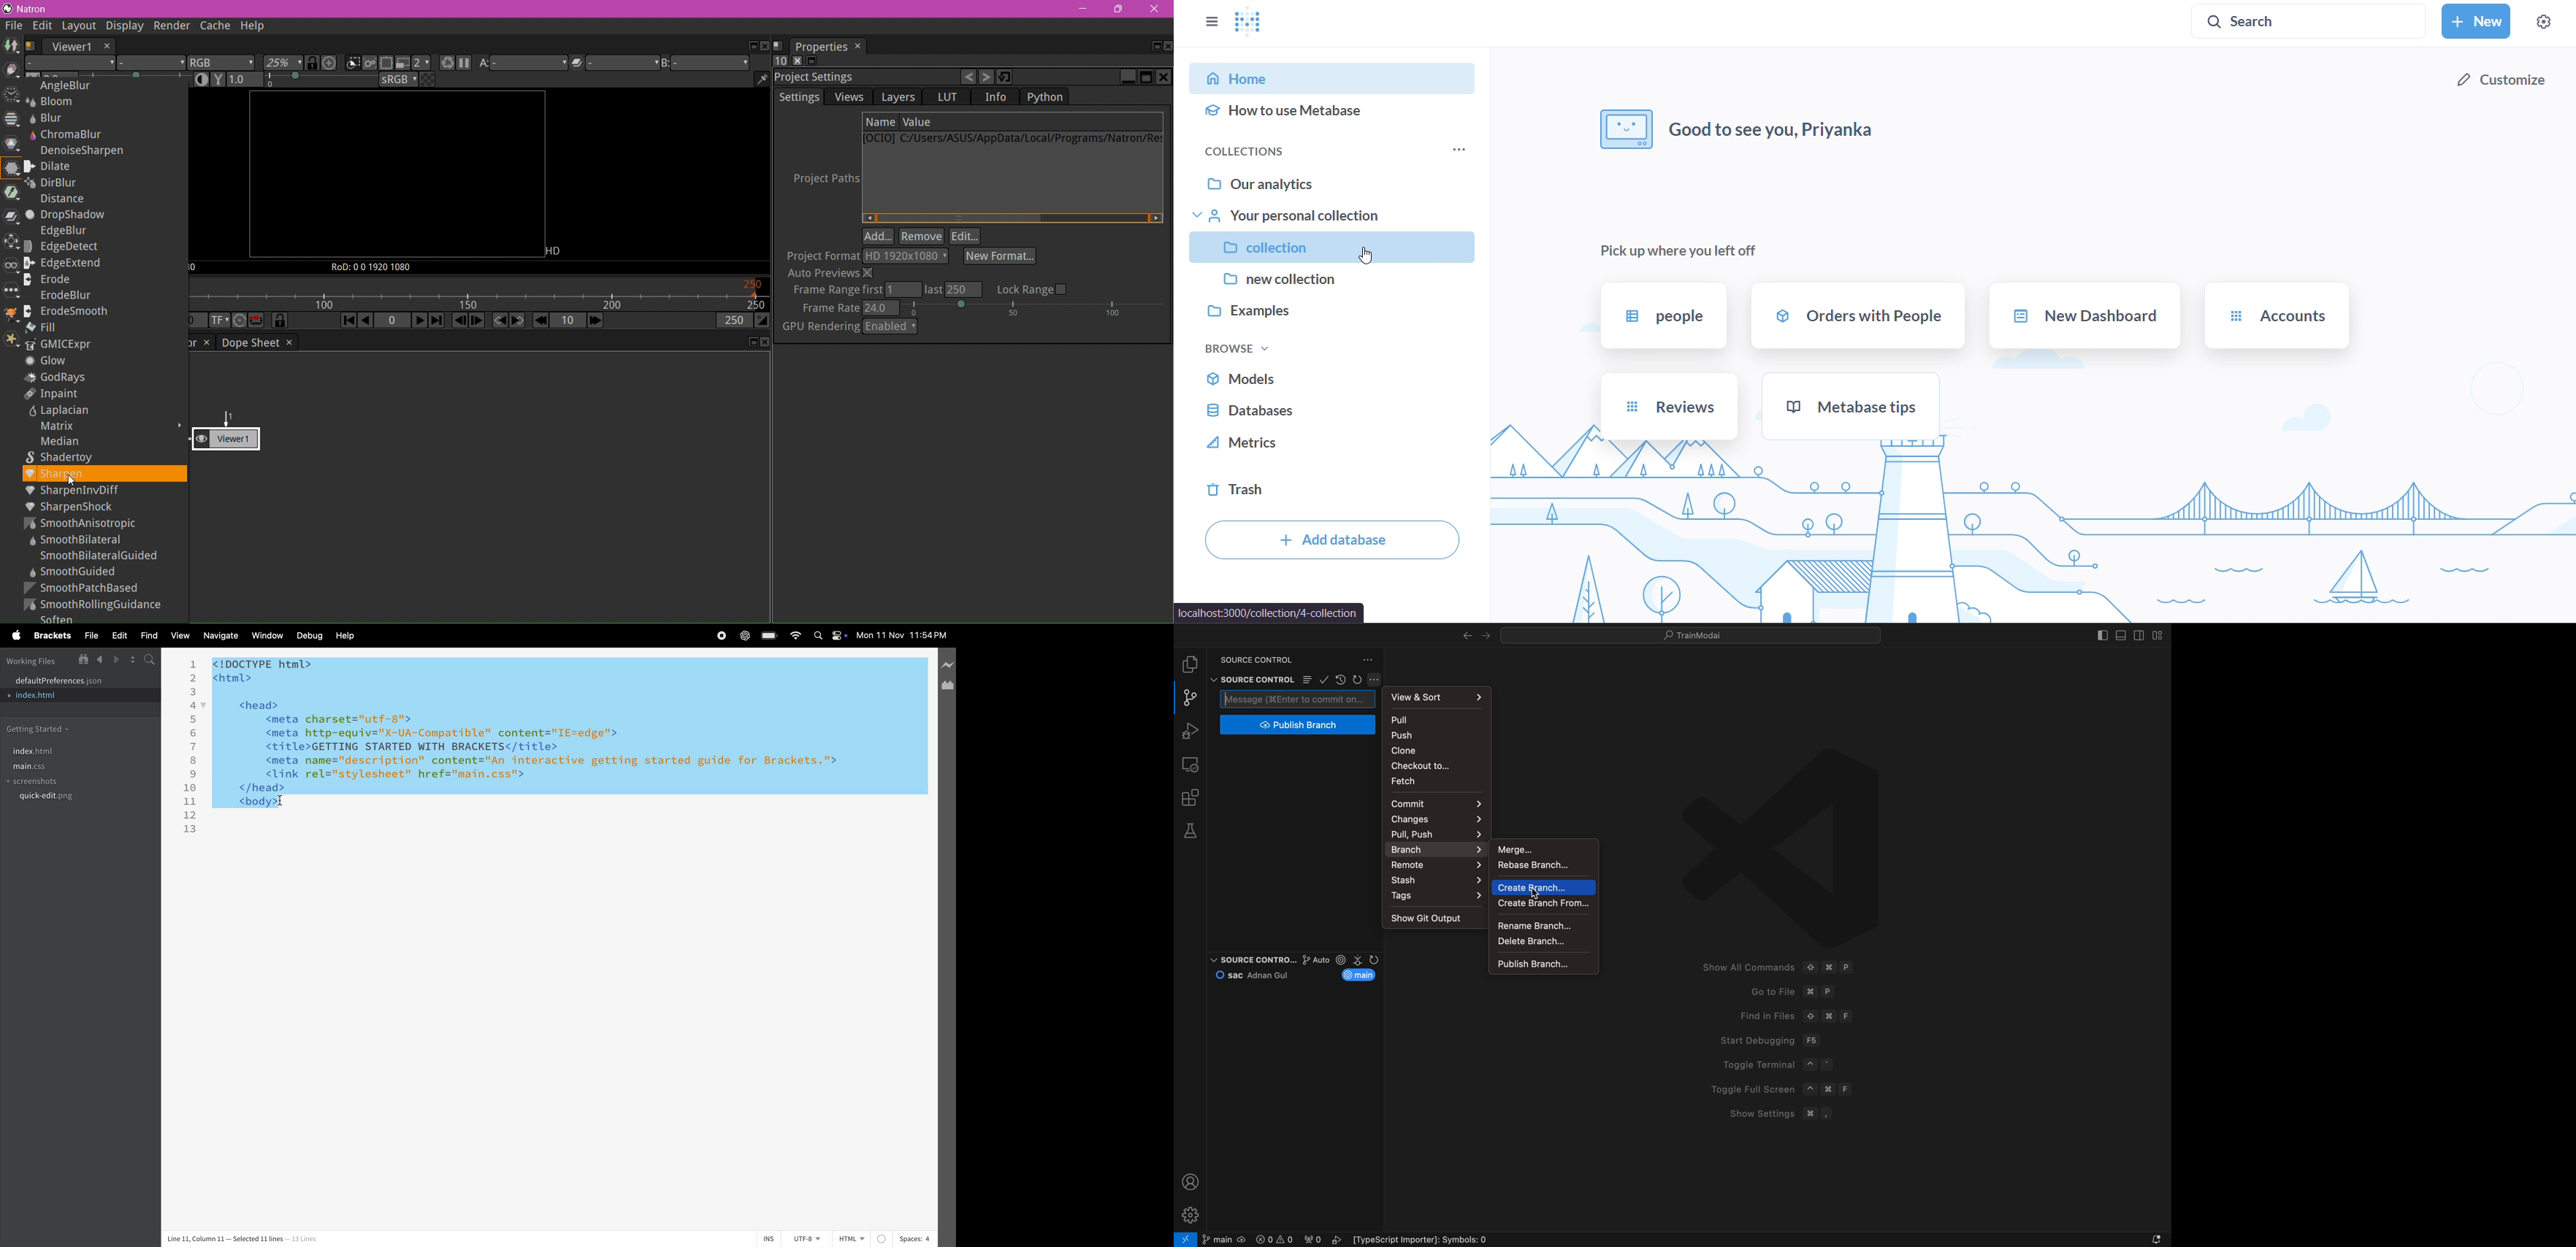 This screenshot has width=2576, height=1260. Describe the element at coordinates (1376, 679) in the screenshot. I see `` at that location.